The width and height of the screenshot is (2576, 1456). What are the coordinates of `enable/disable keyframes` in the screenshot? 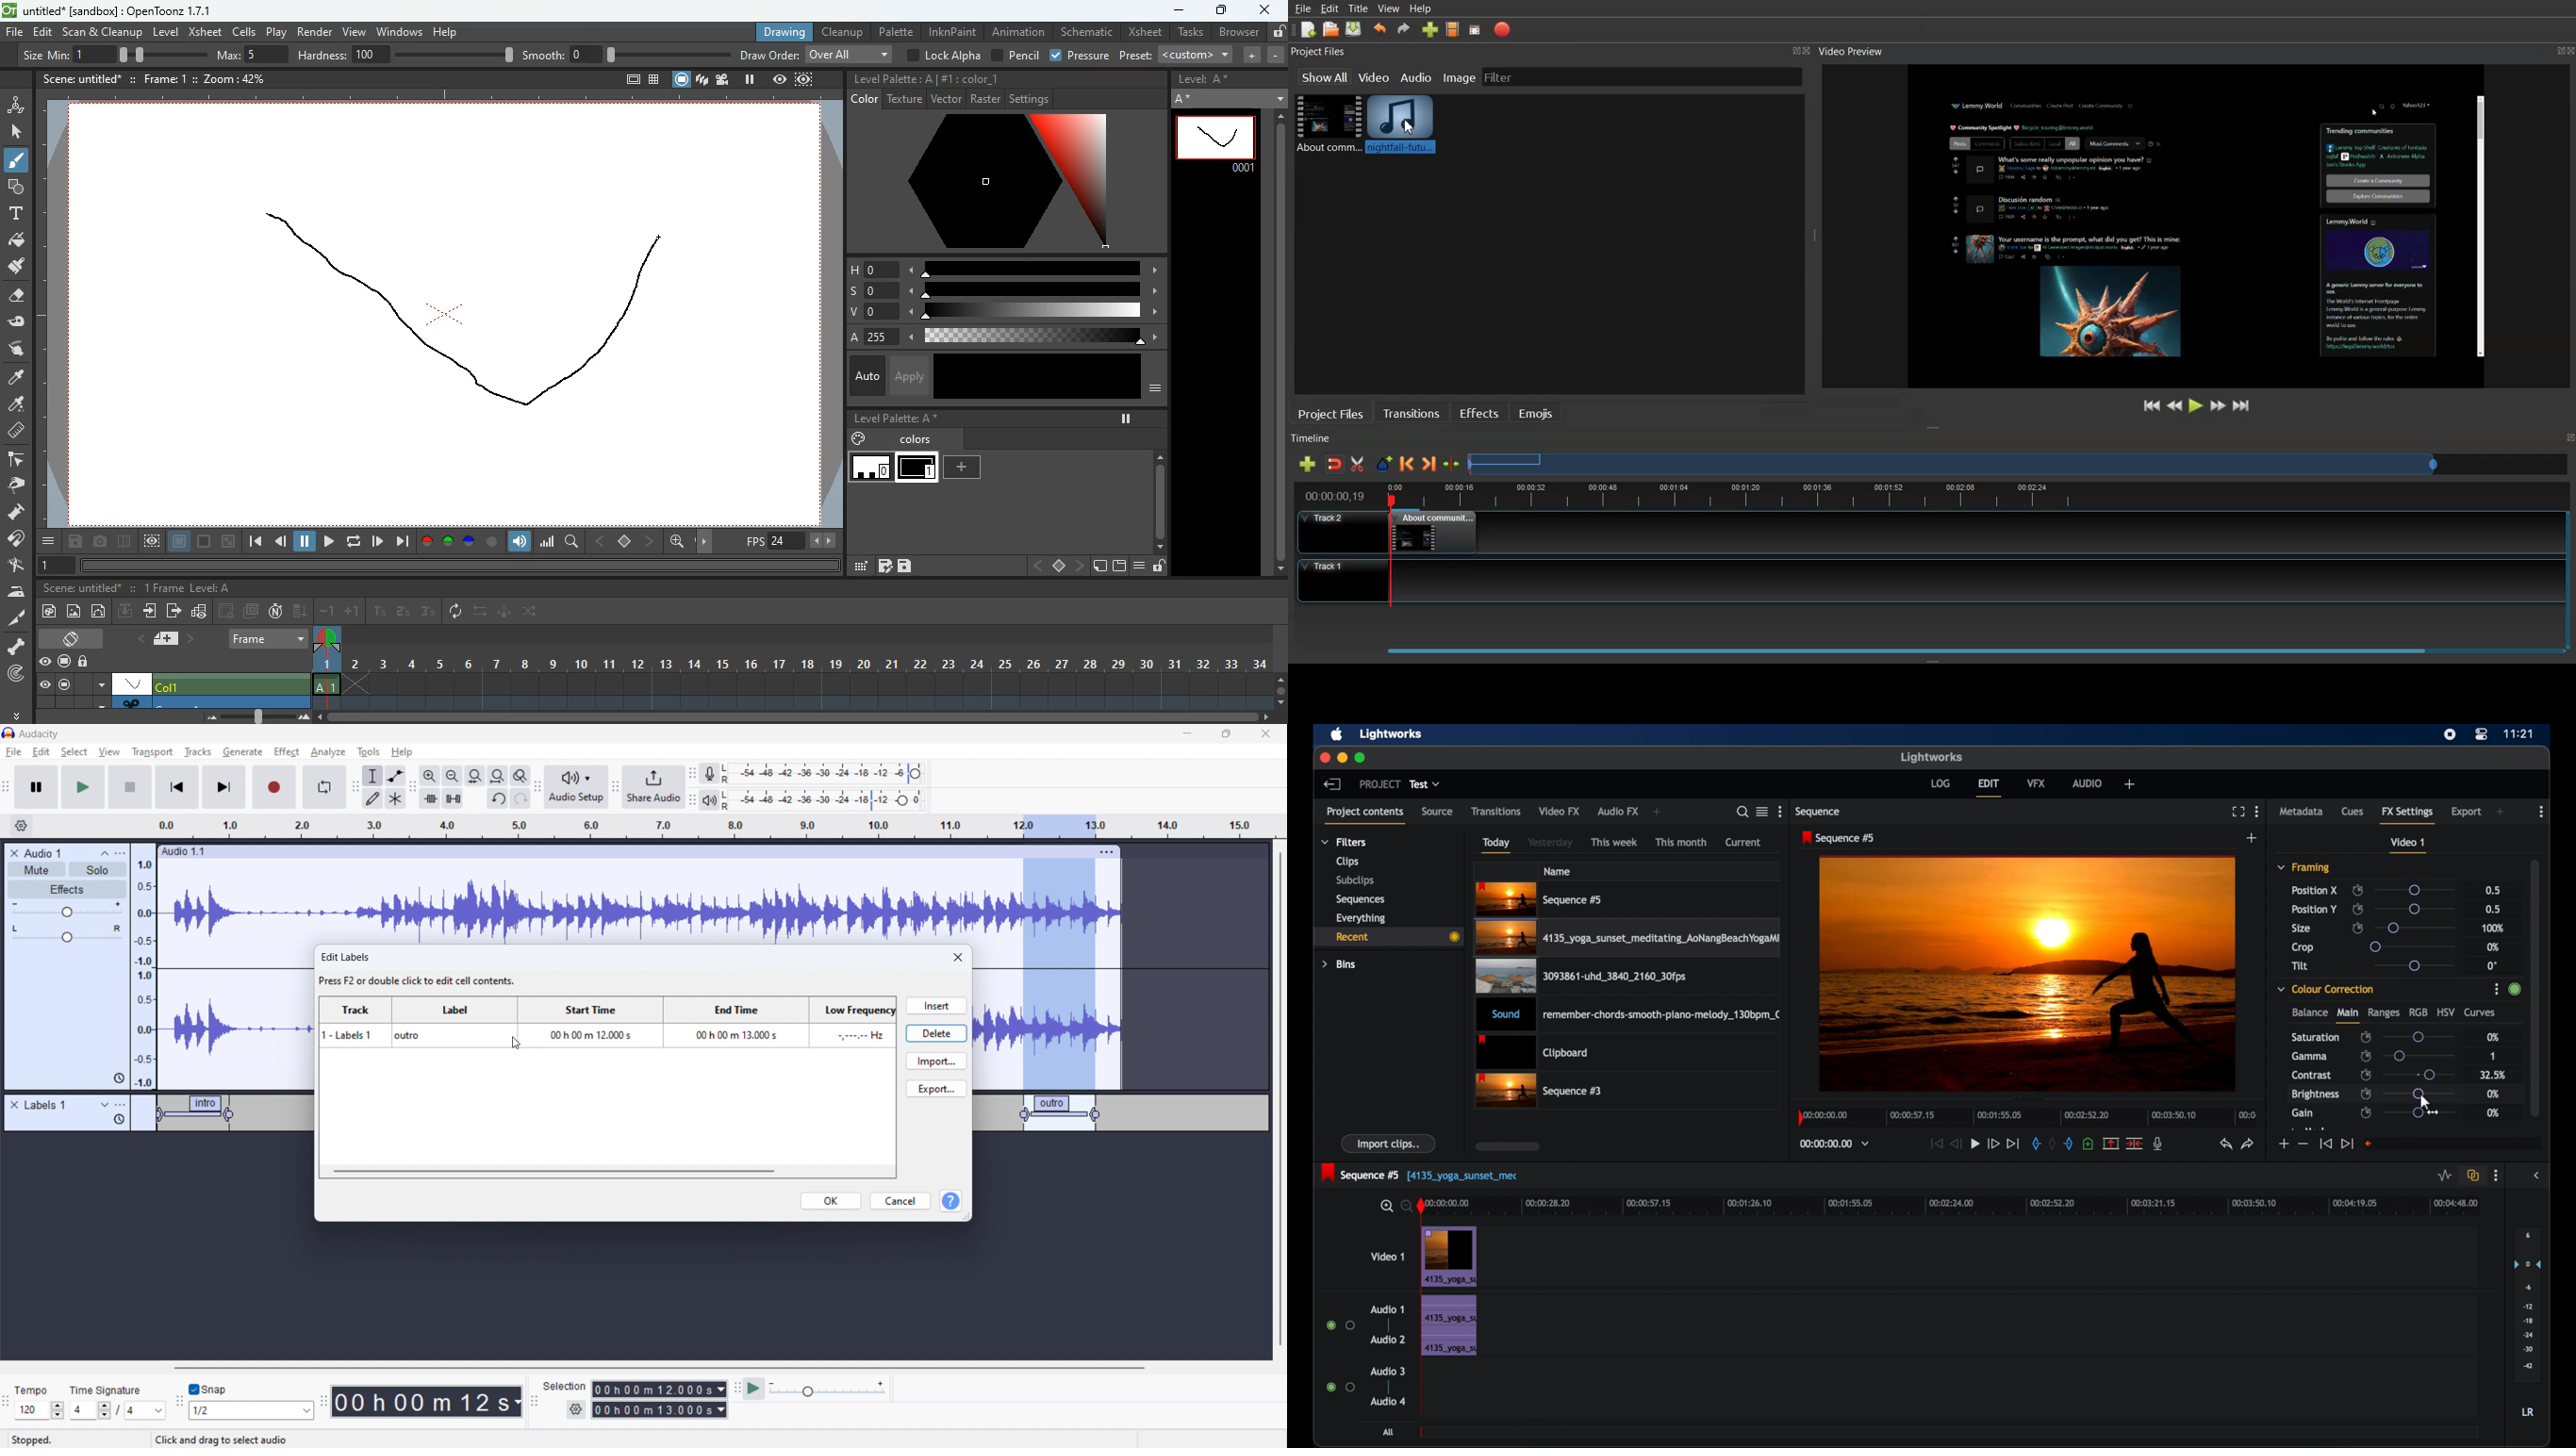 It's located at (2357, 890).